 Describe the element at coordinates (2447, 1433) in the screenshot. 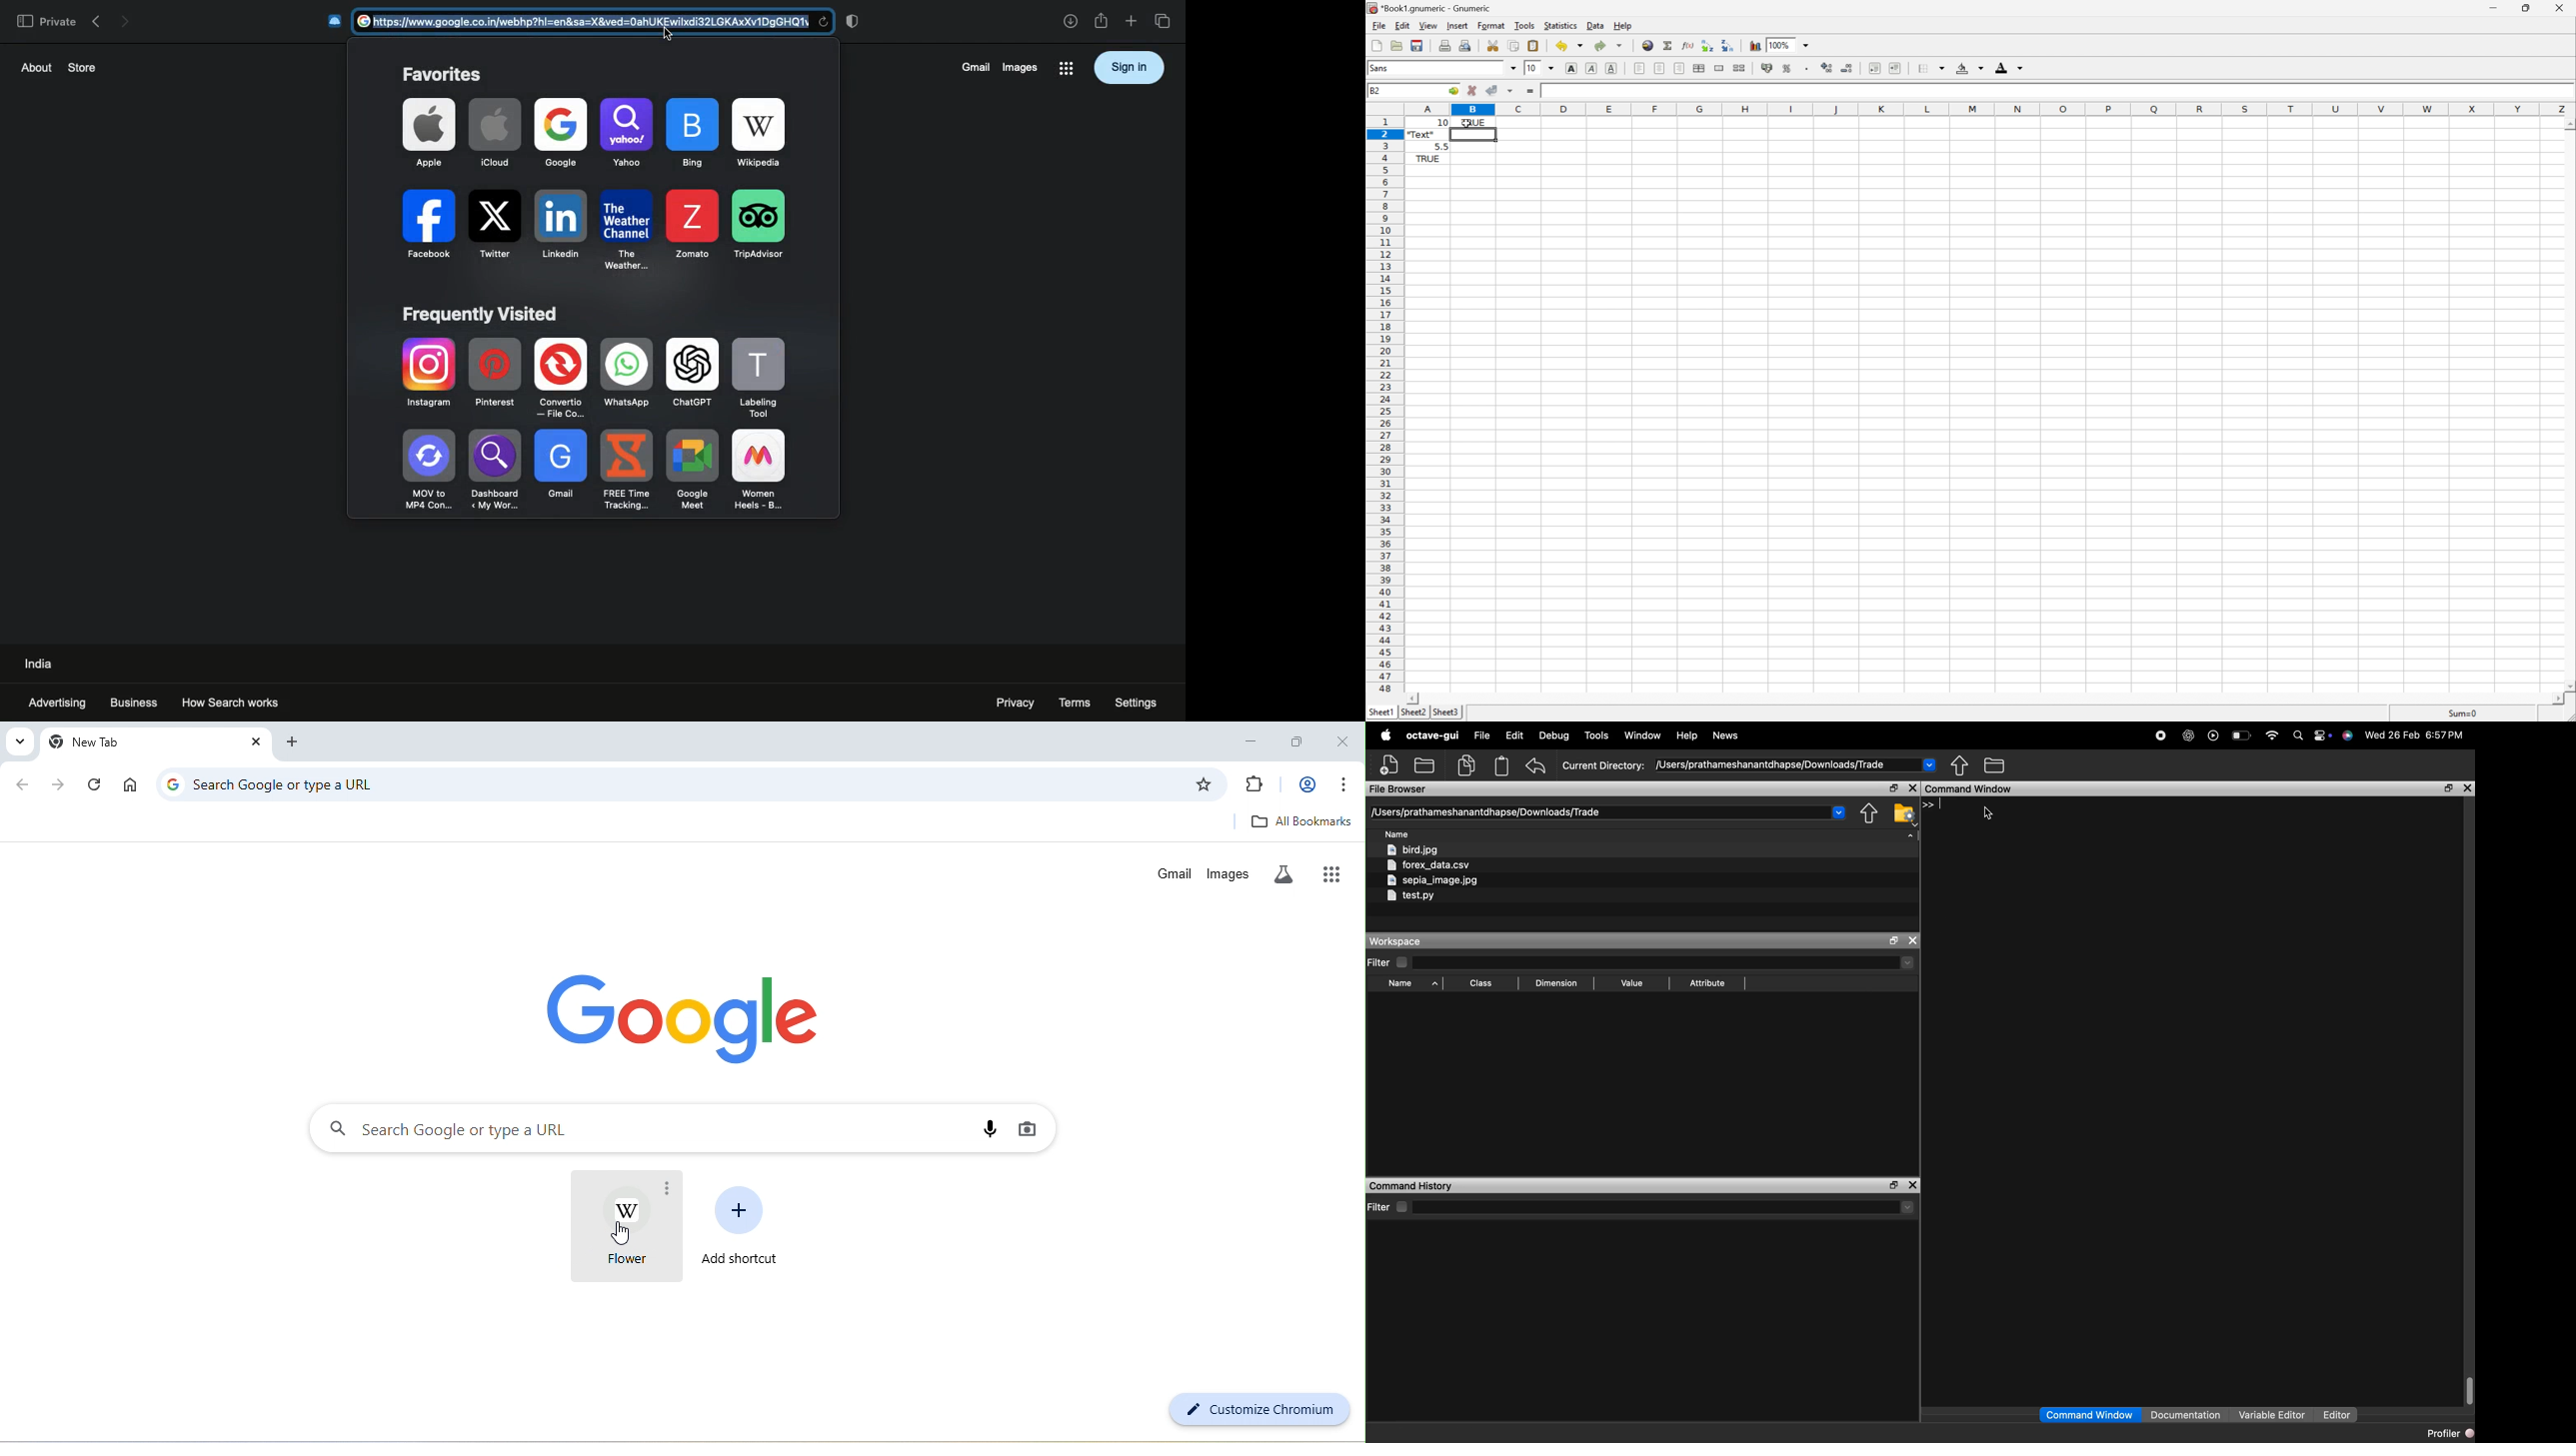

I see `profiler ` at that location.